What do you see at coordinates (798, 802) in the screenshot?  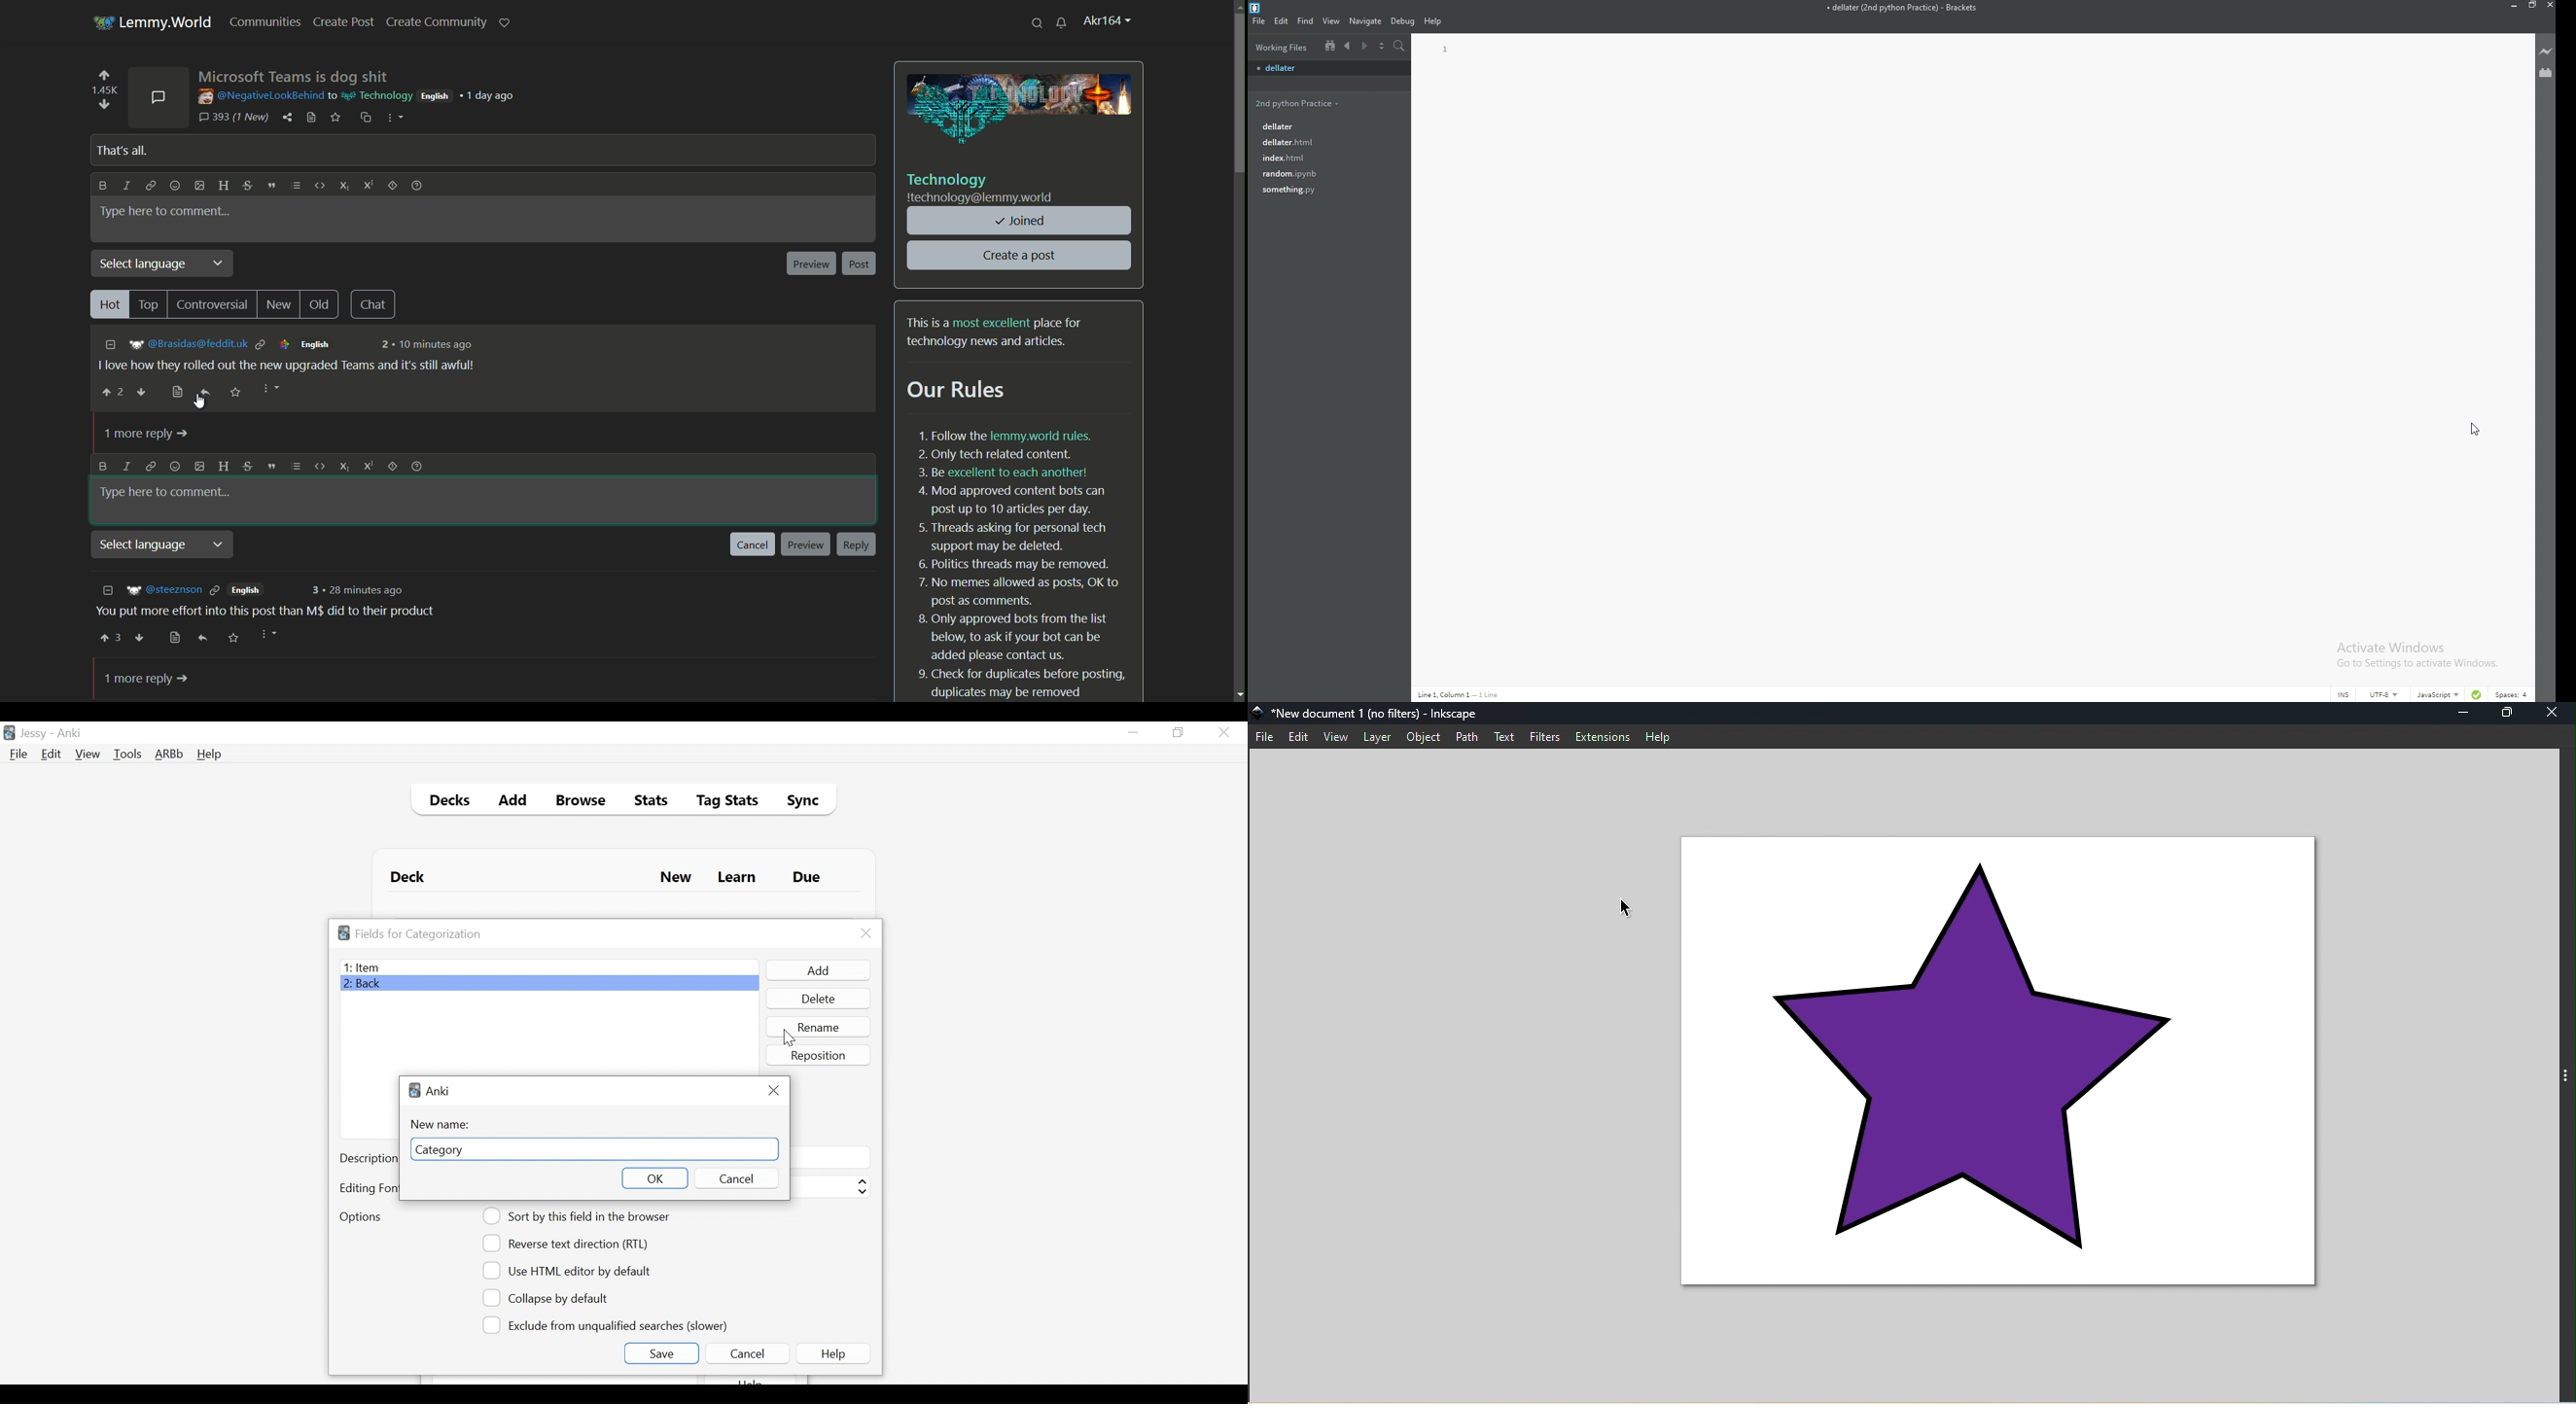 I see `Sybc` at bounding box center [798, 802].